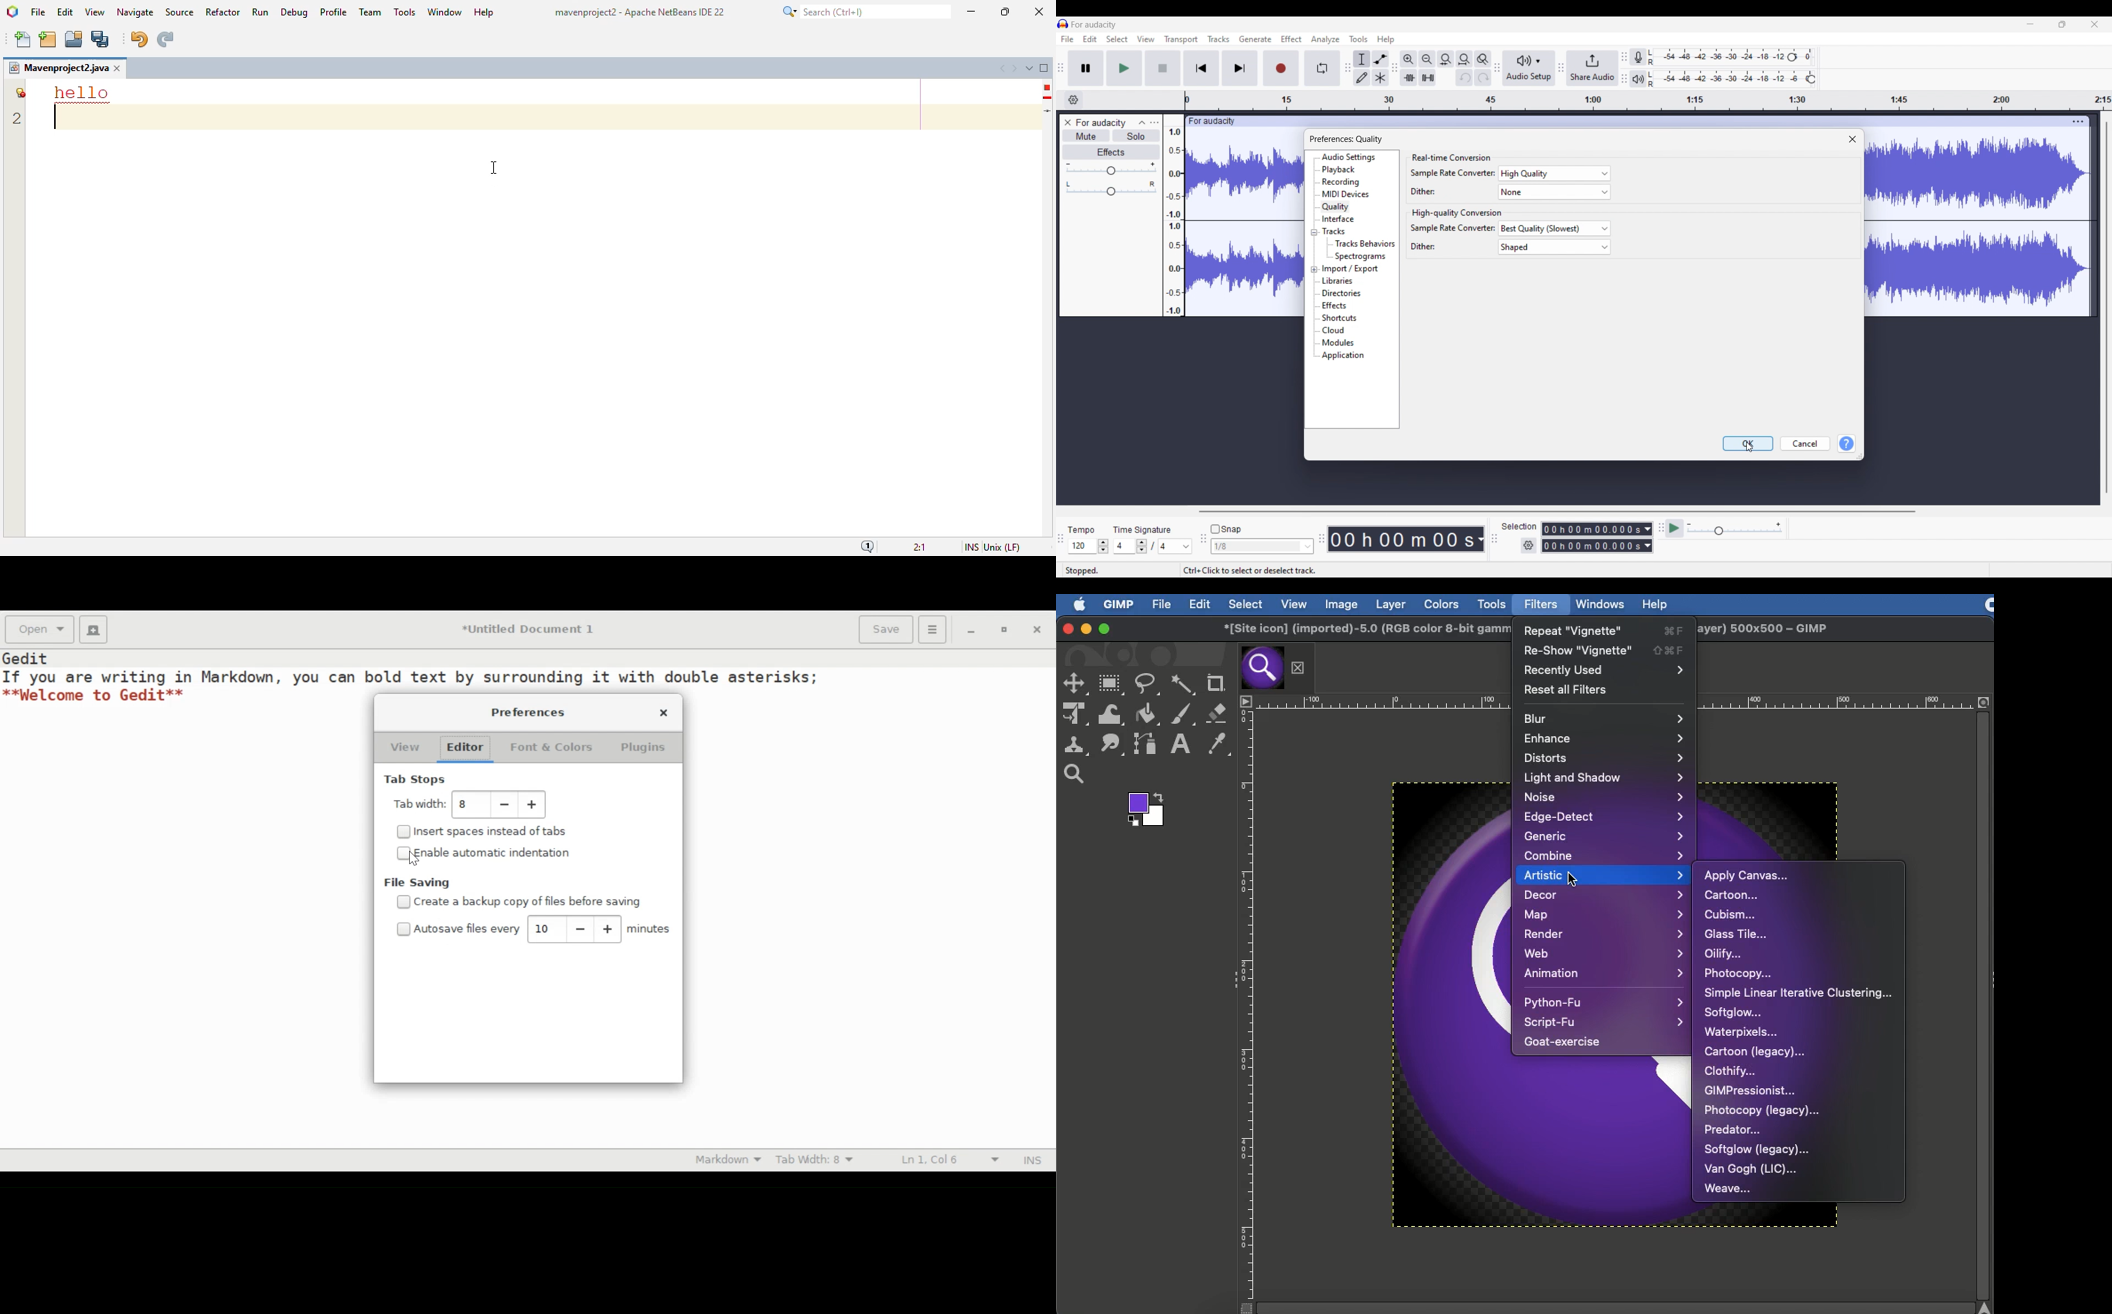 This screenshot has width=2128, height=1316. I want to click on Unified transformation, so click(1075, 715).